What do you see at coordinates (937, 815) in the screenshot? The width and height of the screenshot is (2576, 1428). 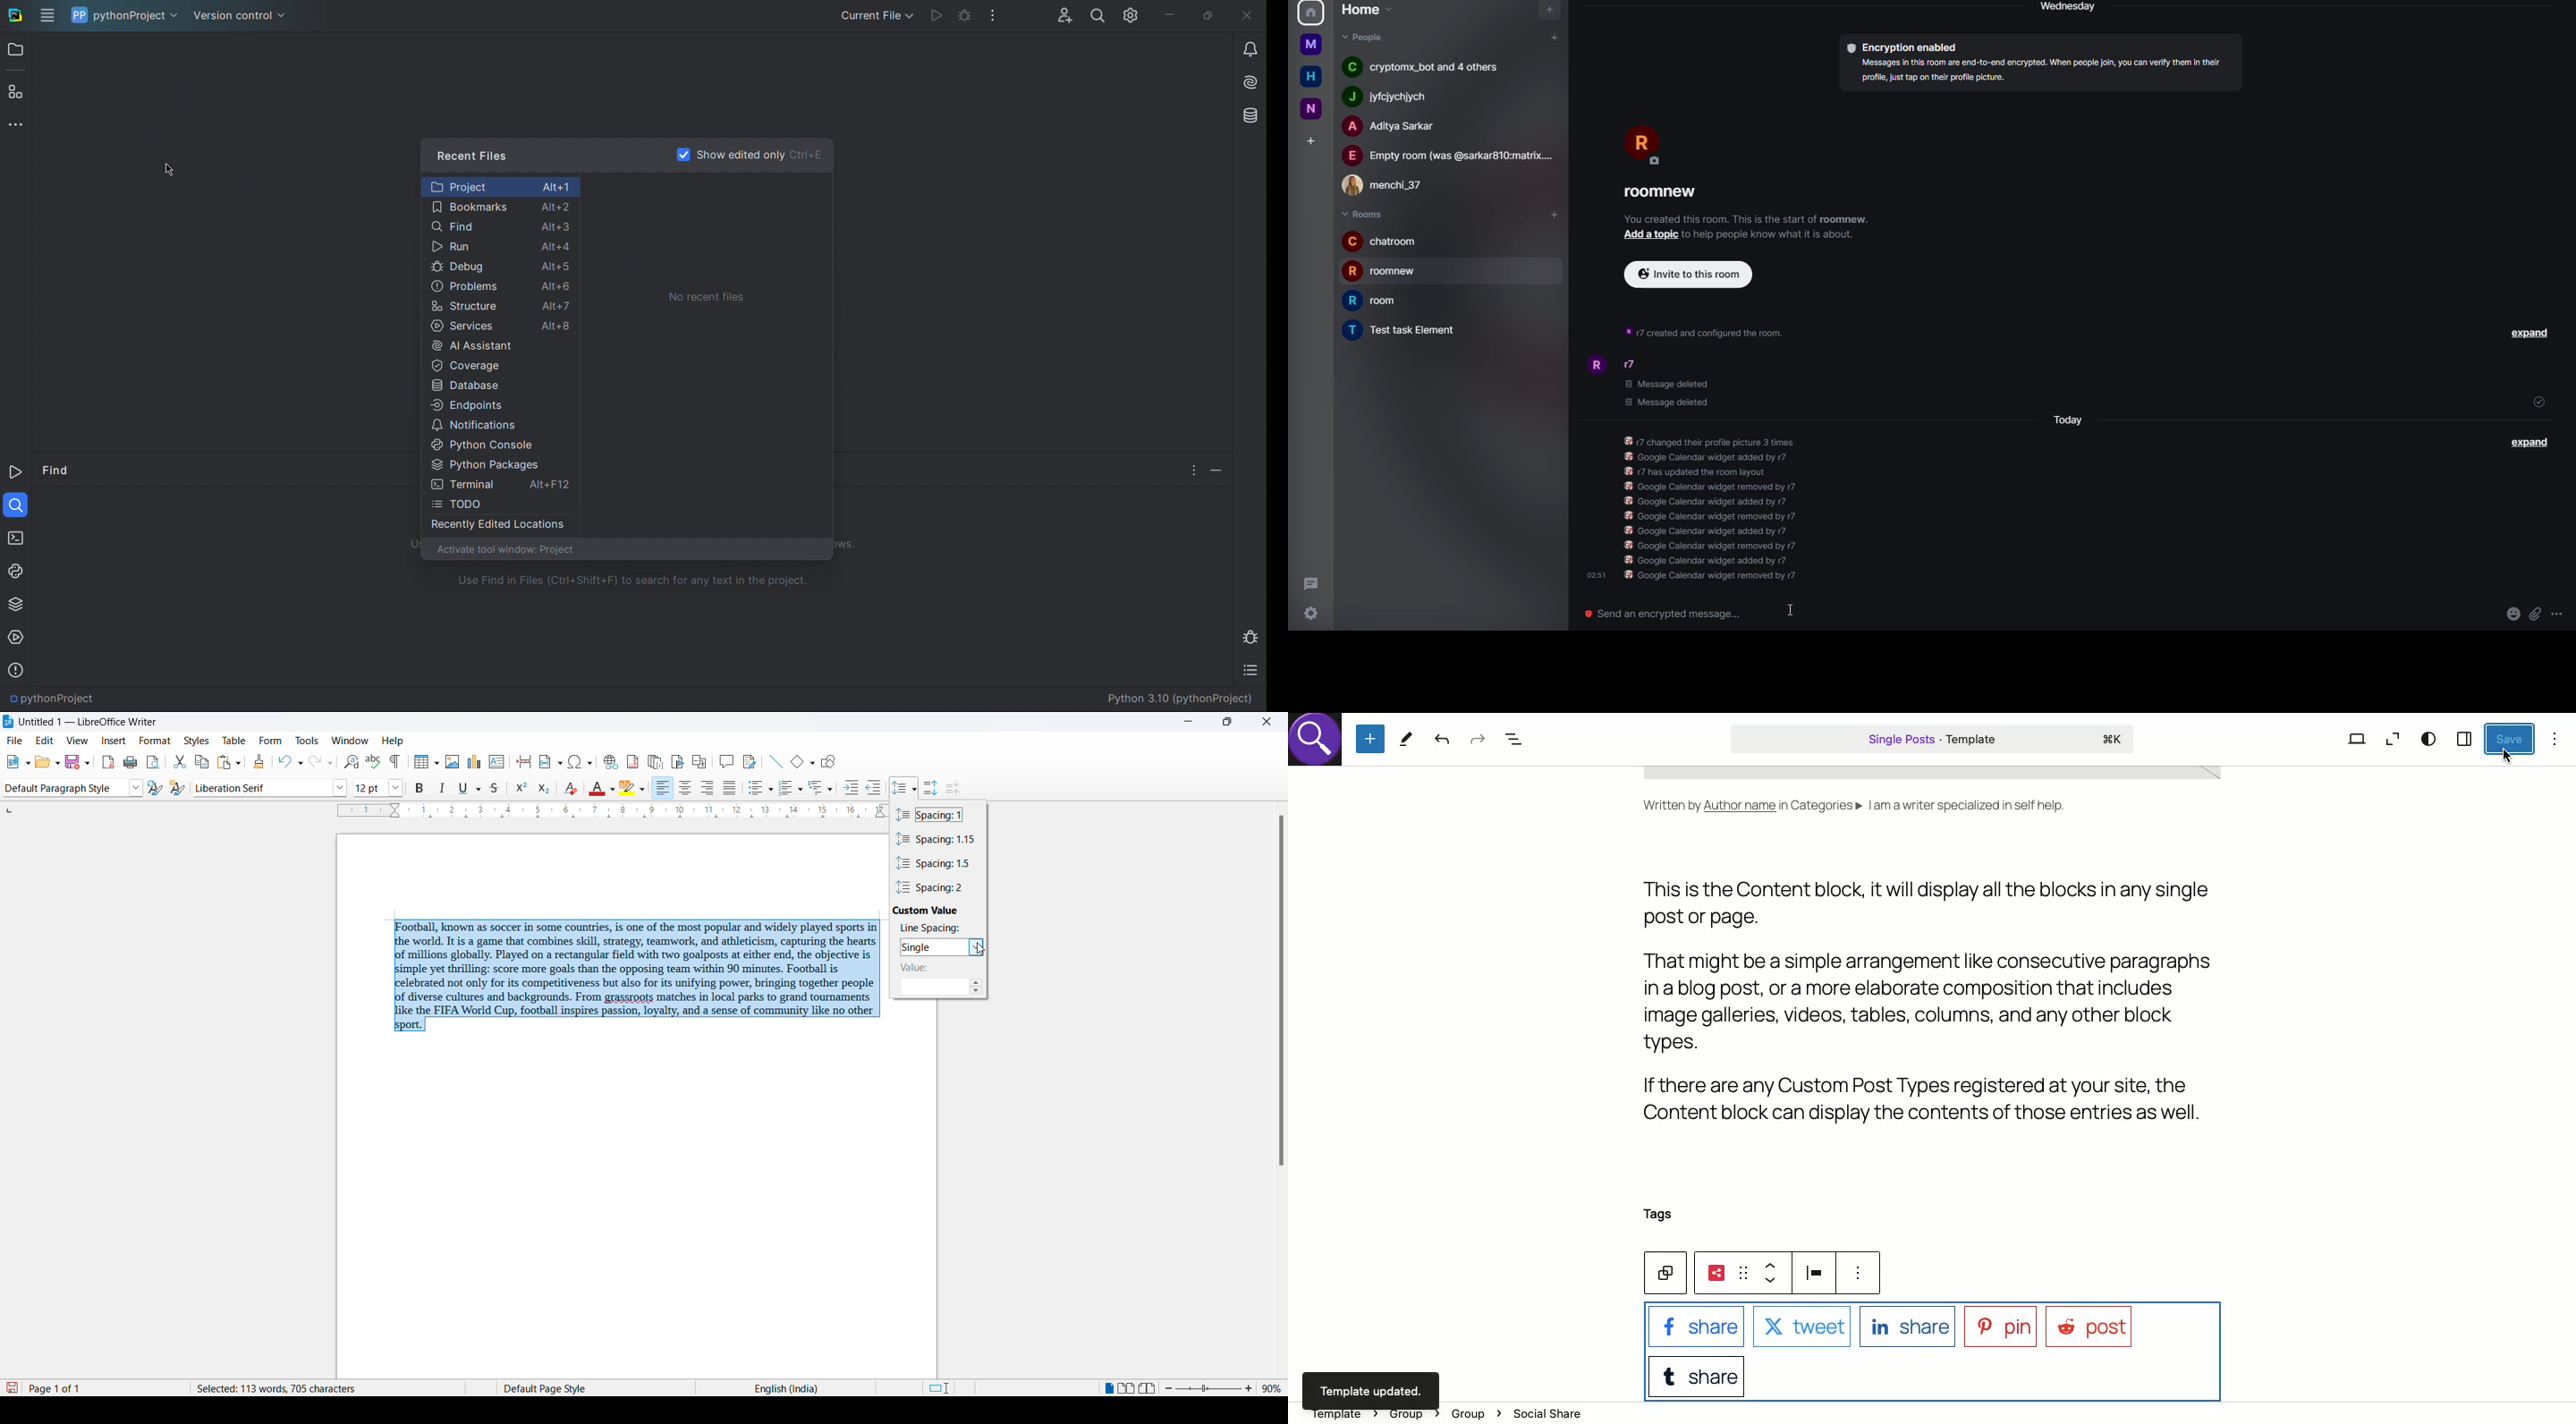 I see `spacing value 1` at bounding box center [937, 815].